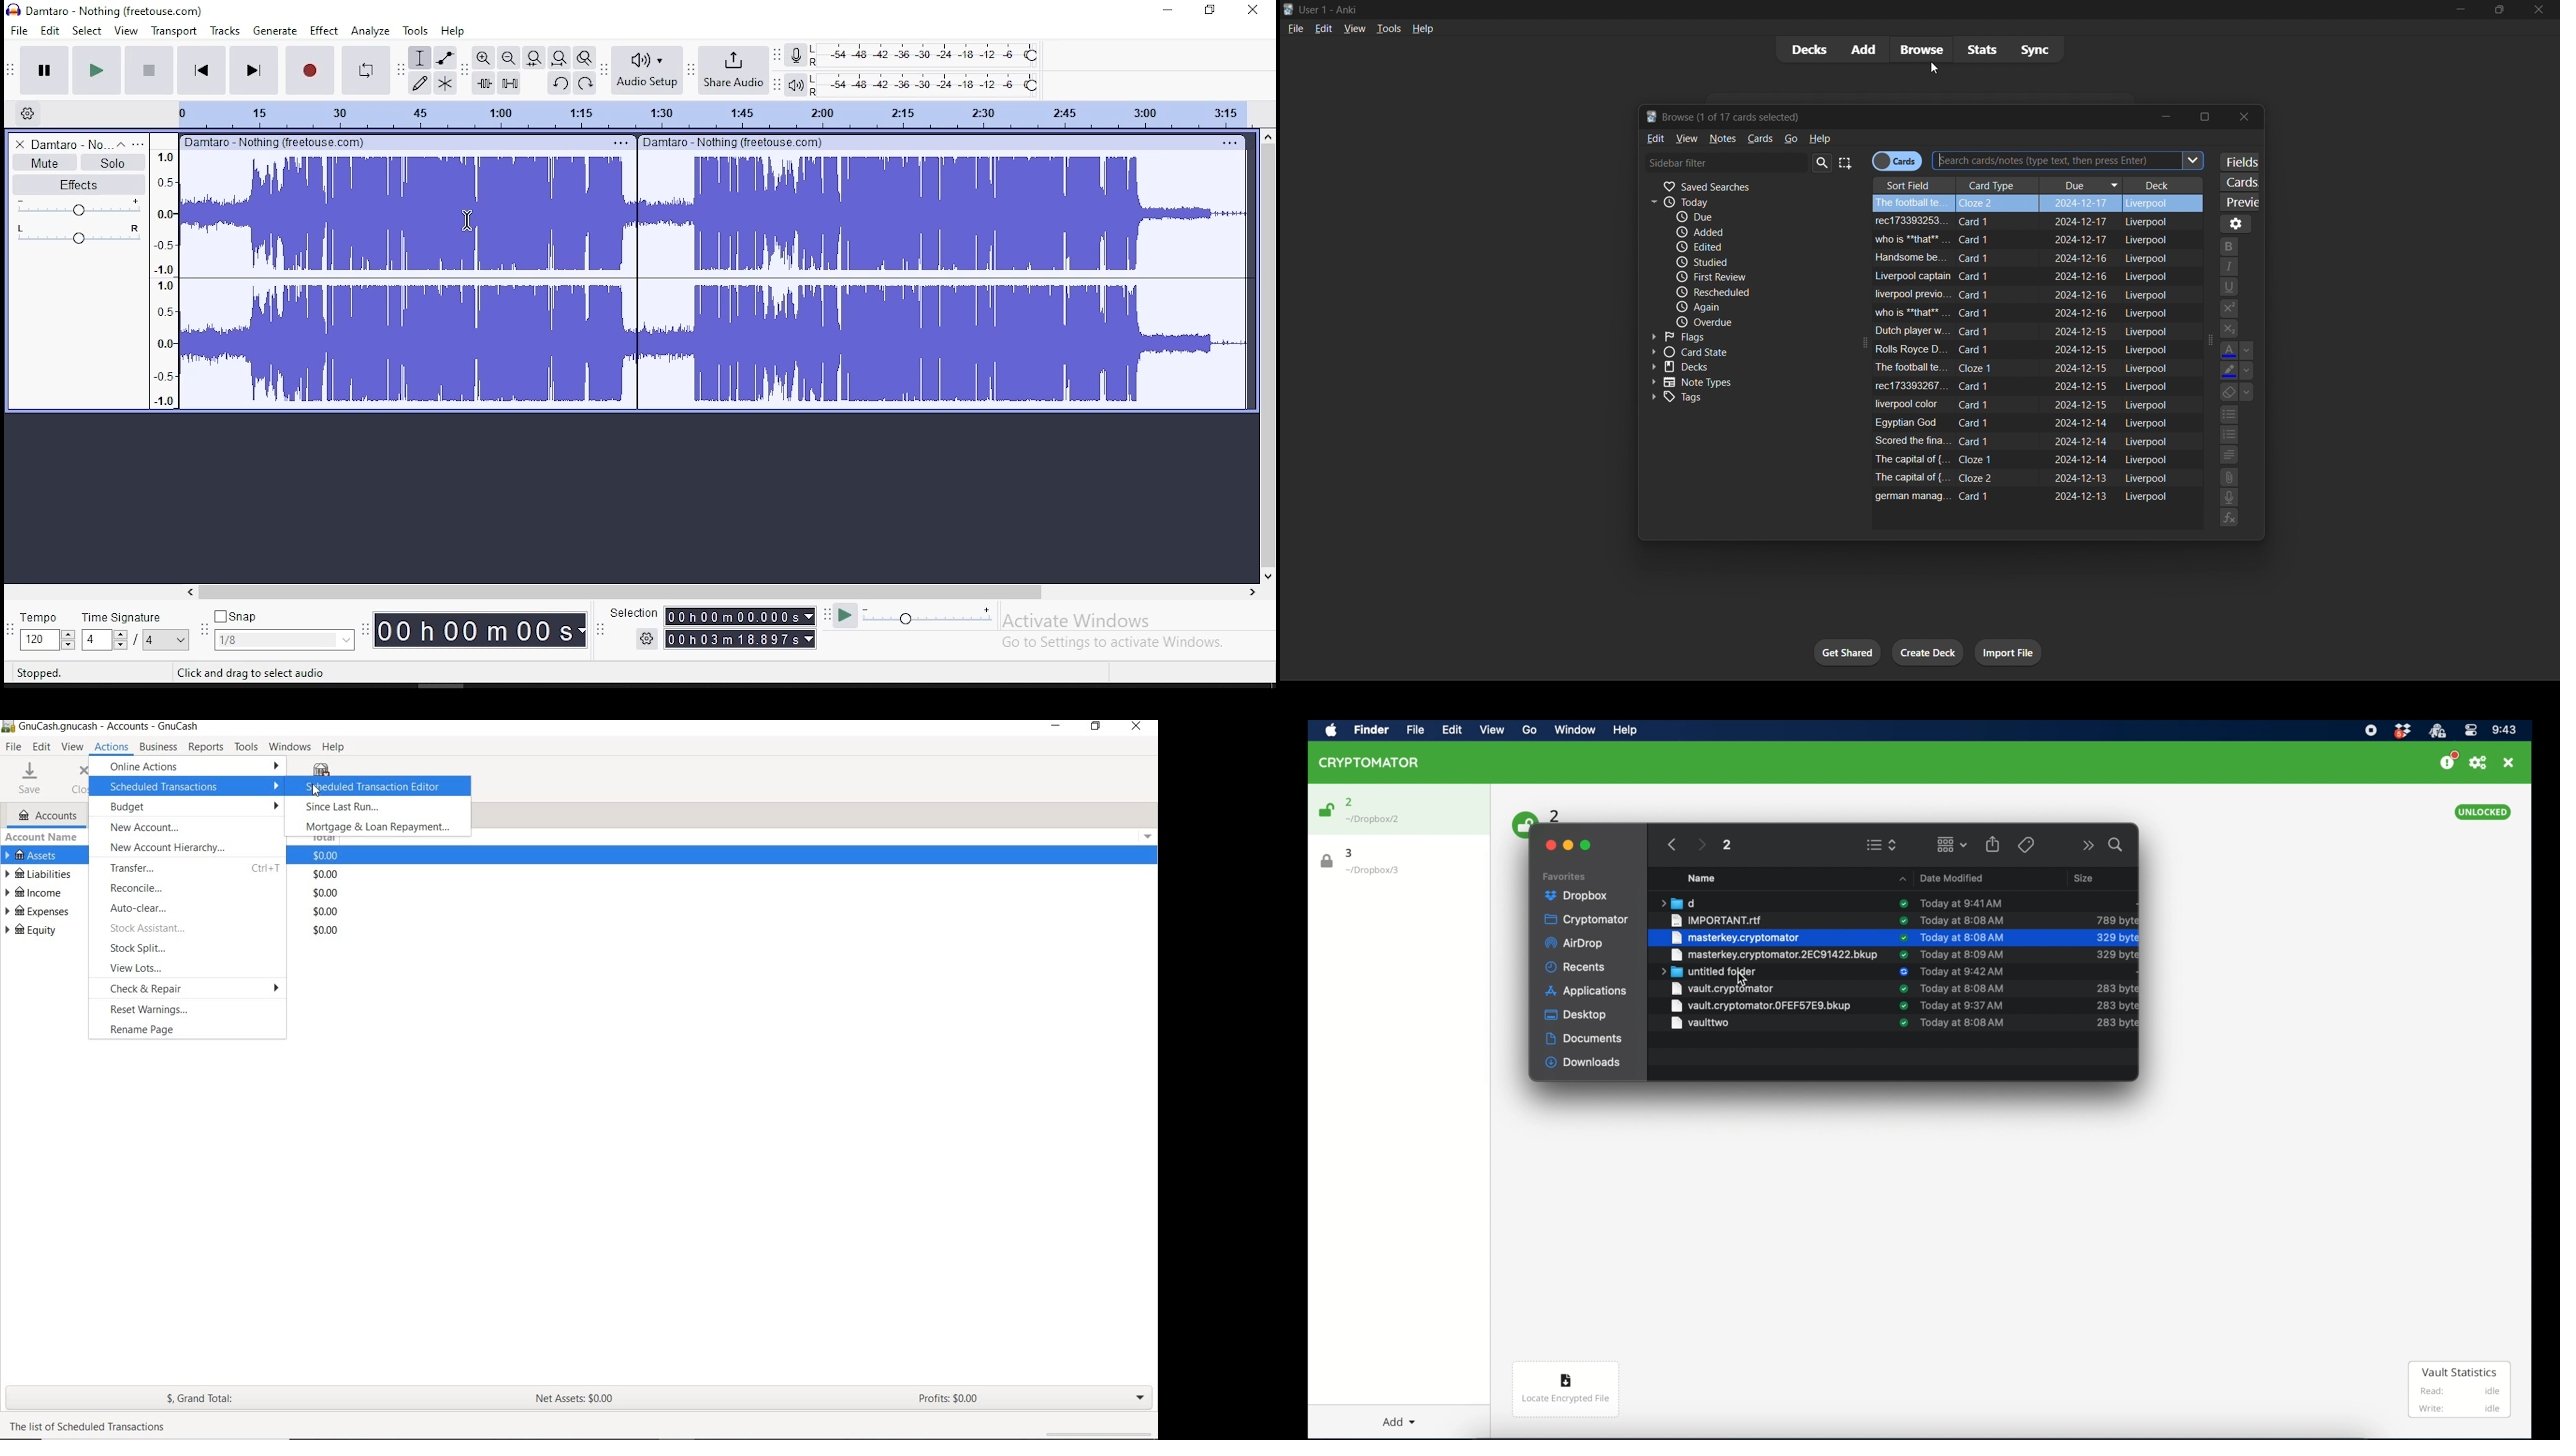 This screenshot has height=1456, width=2576. I want to click on SCHEDULED TRANSACTION EDITOR, so click(377, 790).